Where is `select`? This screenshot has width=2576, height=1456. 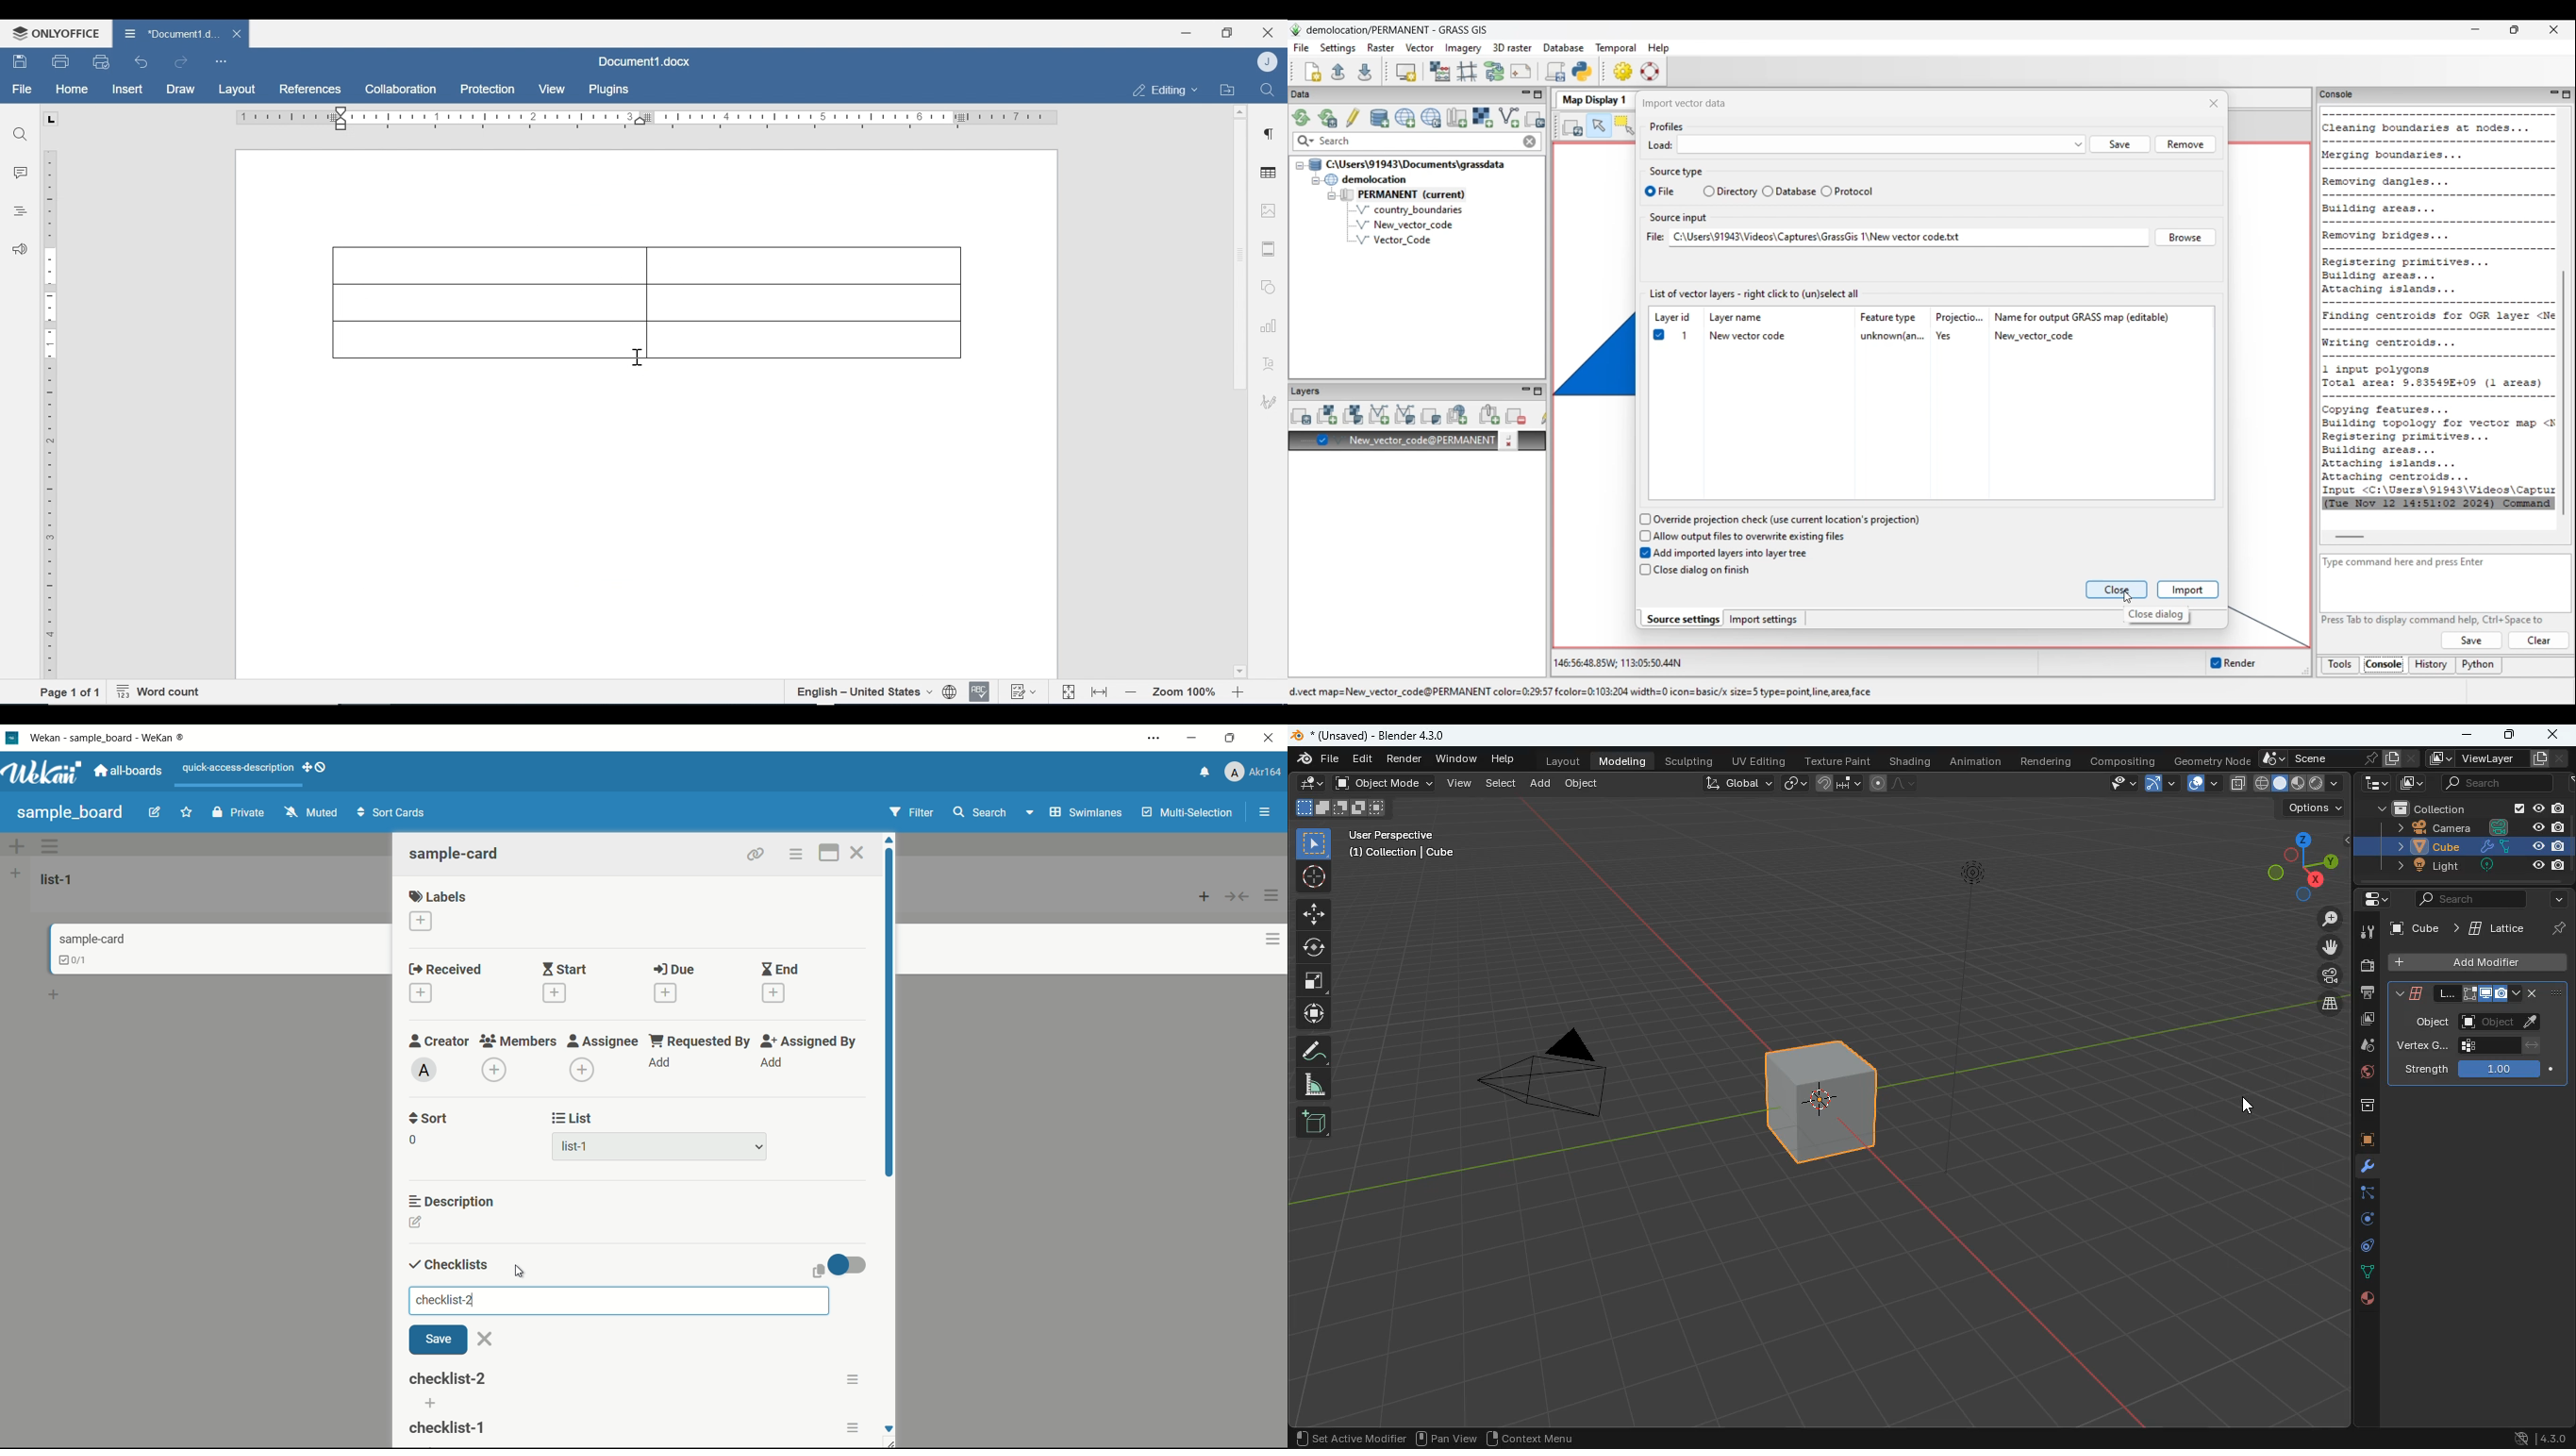
select is located at coordinates (1502, 784).